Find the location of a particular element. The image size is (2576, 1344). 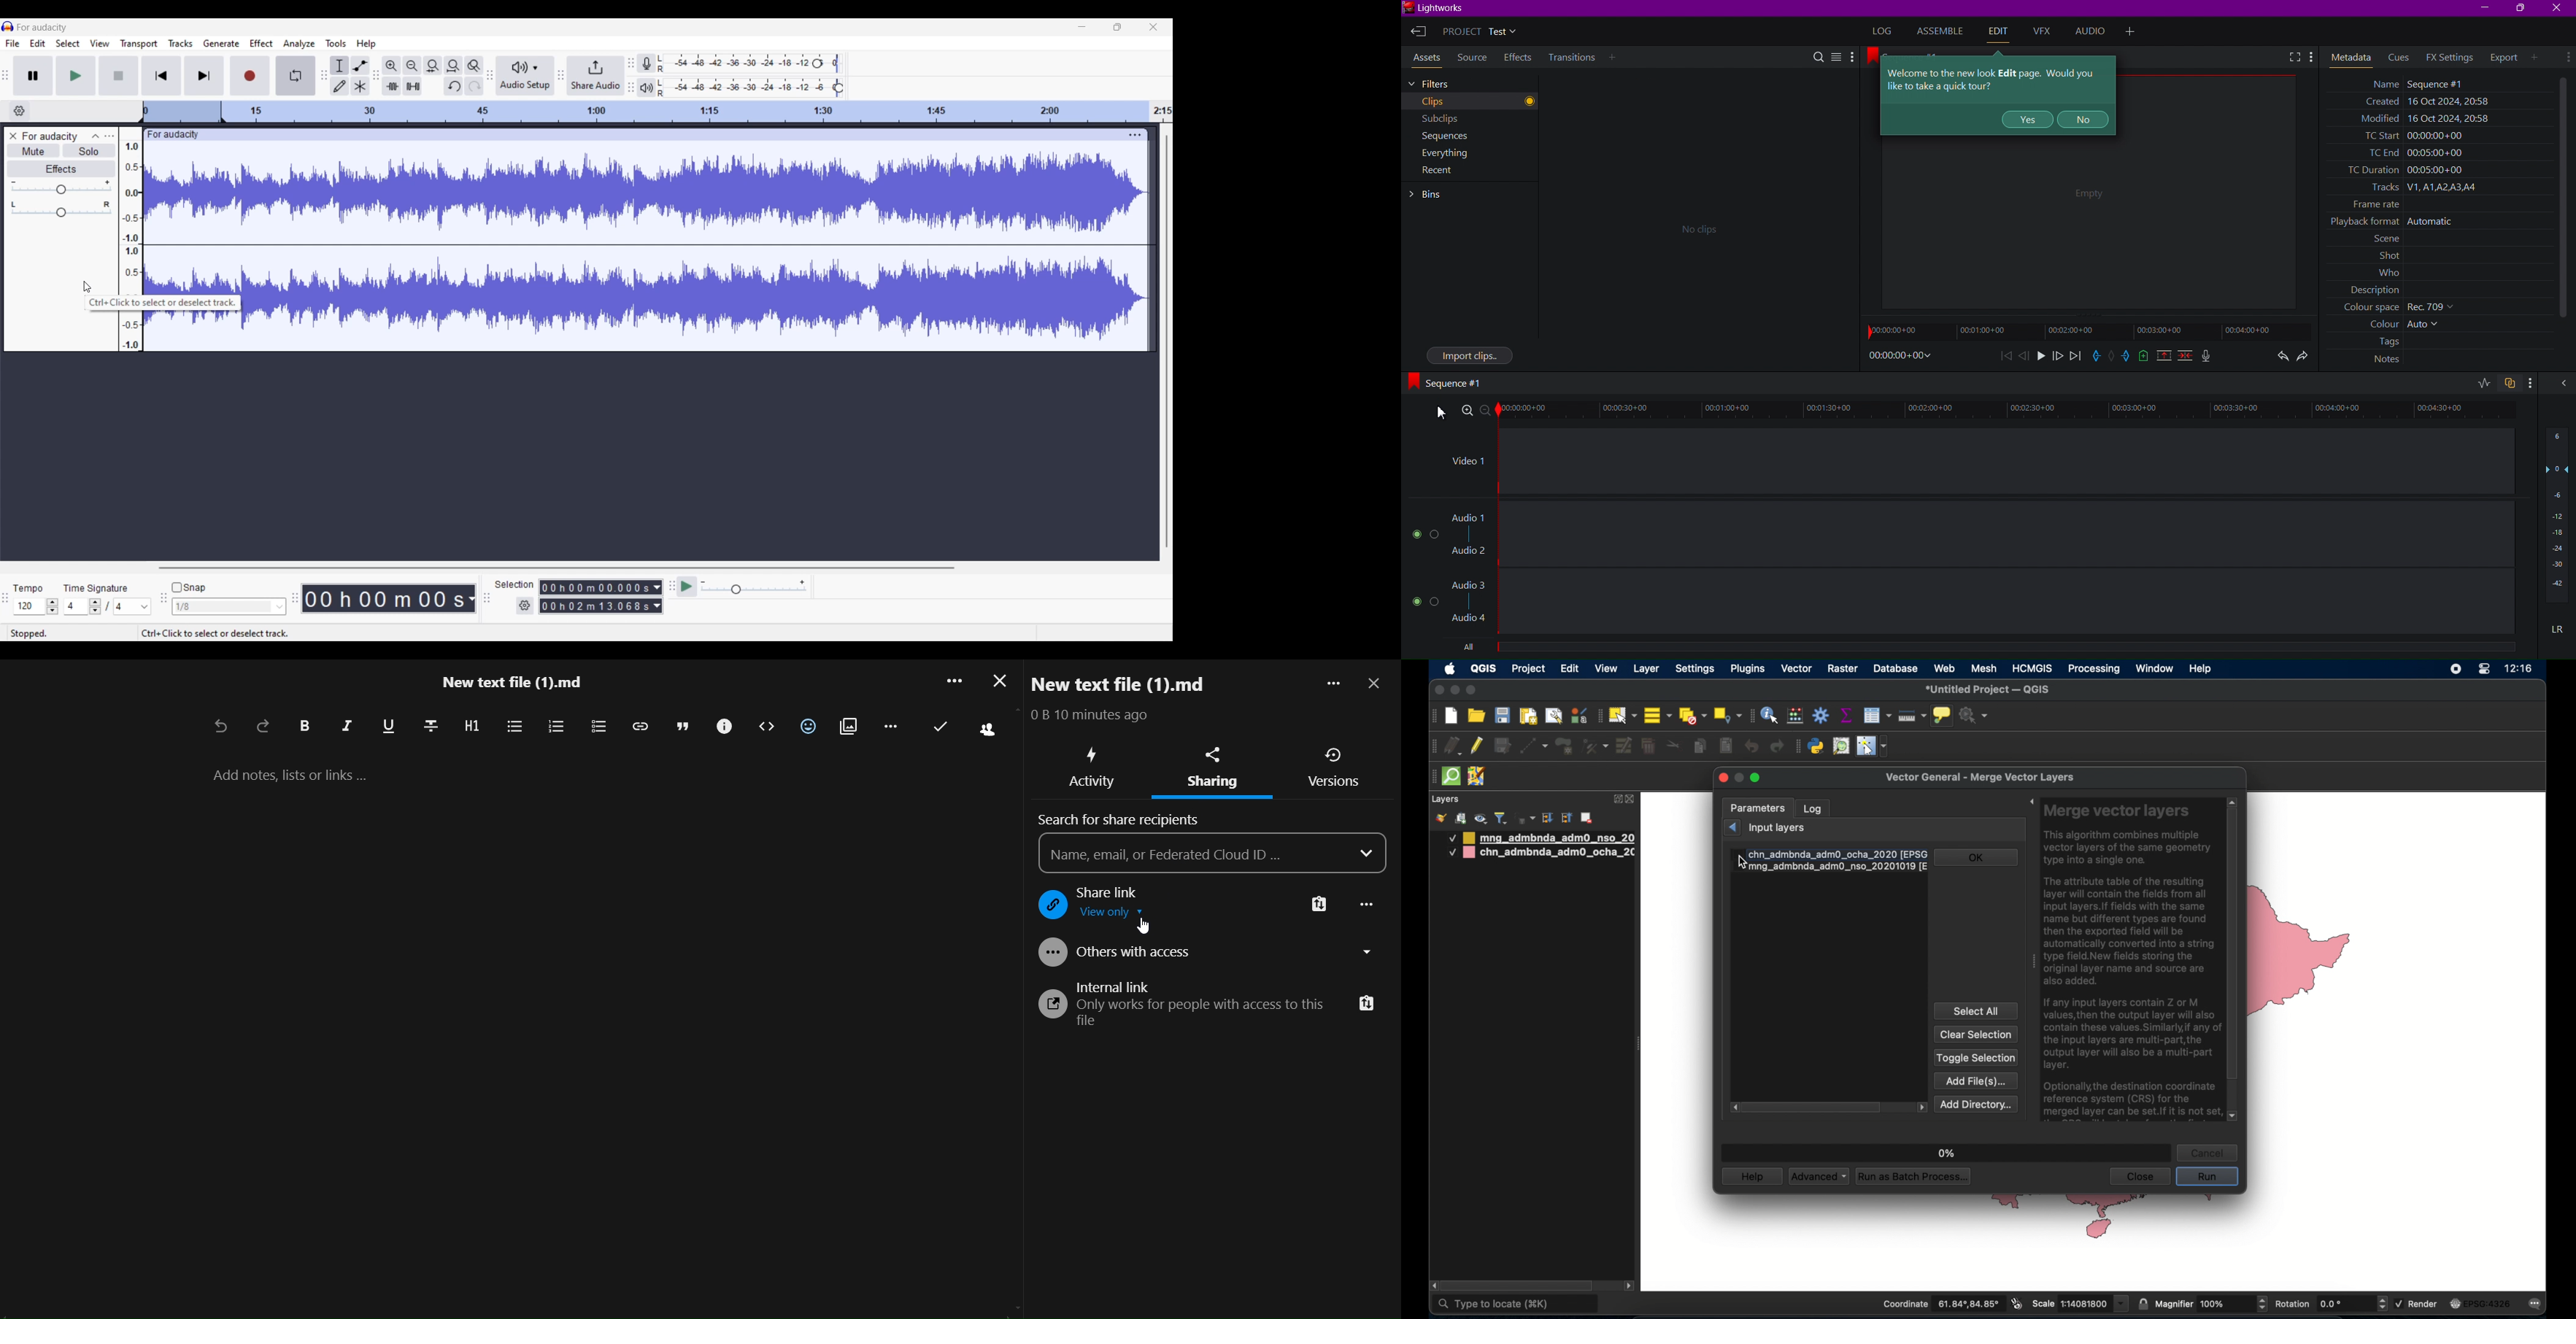

name/mail area is located at coordinates (1195, 853).